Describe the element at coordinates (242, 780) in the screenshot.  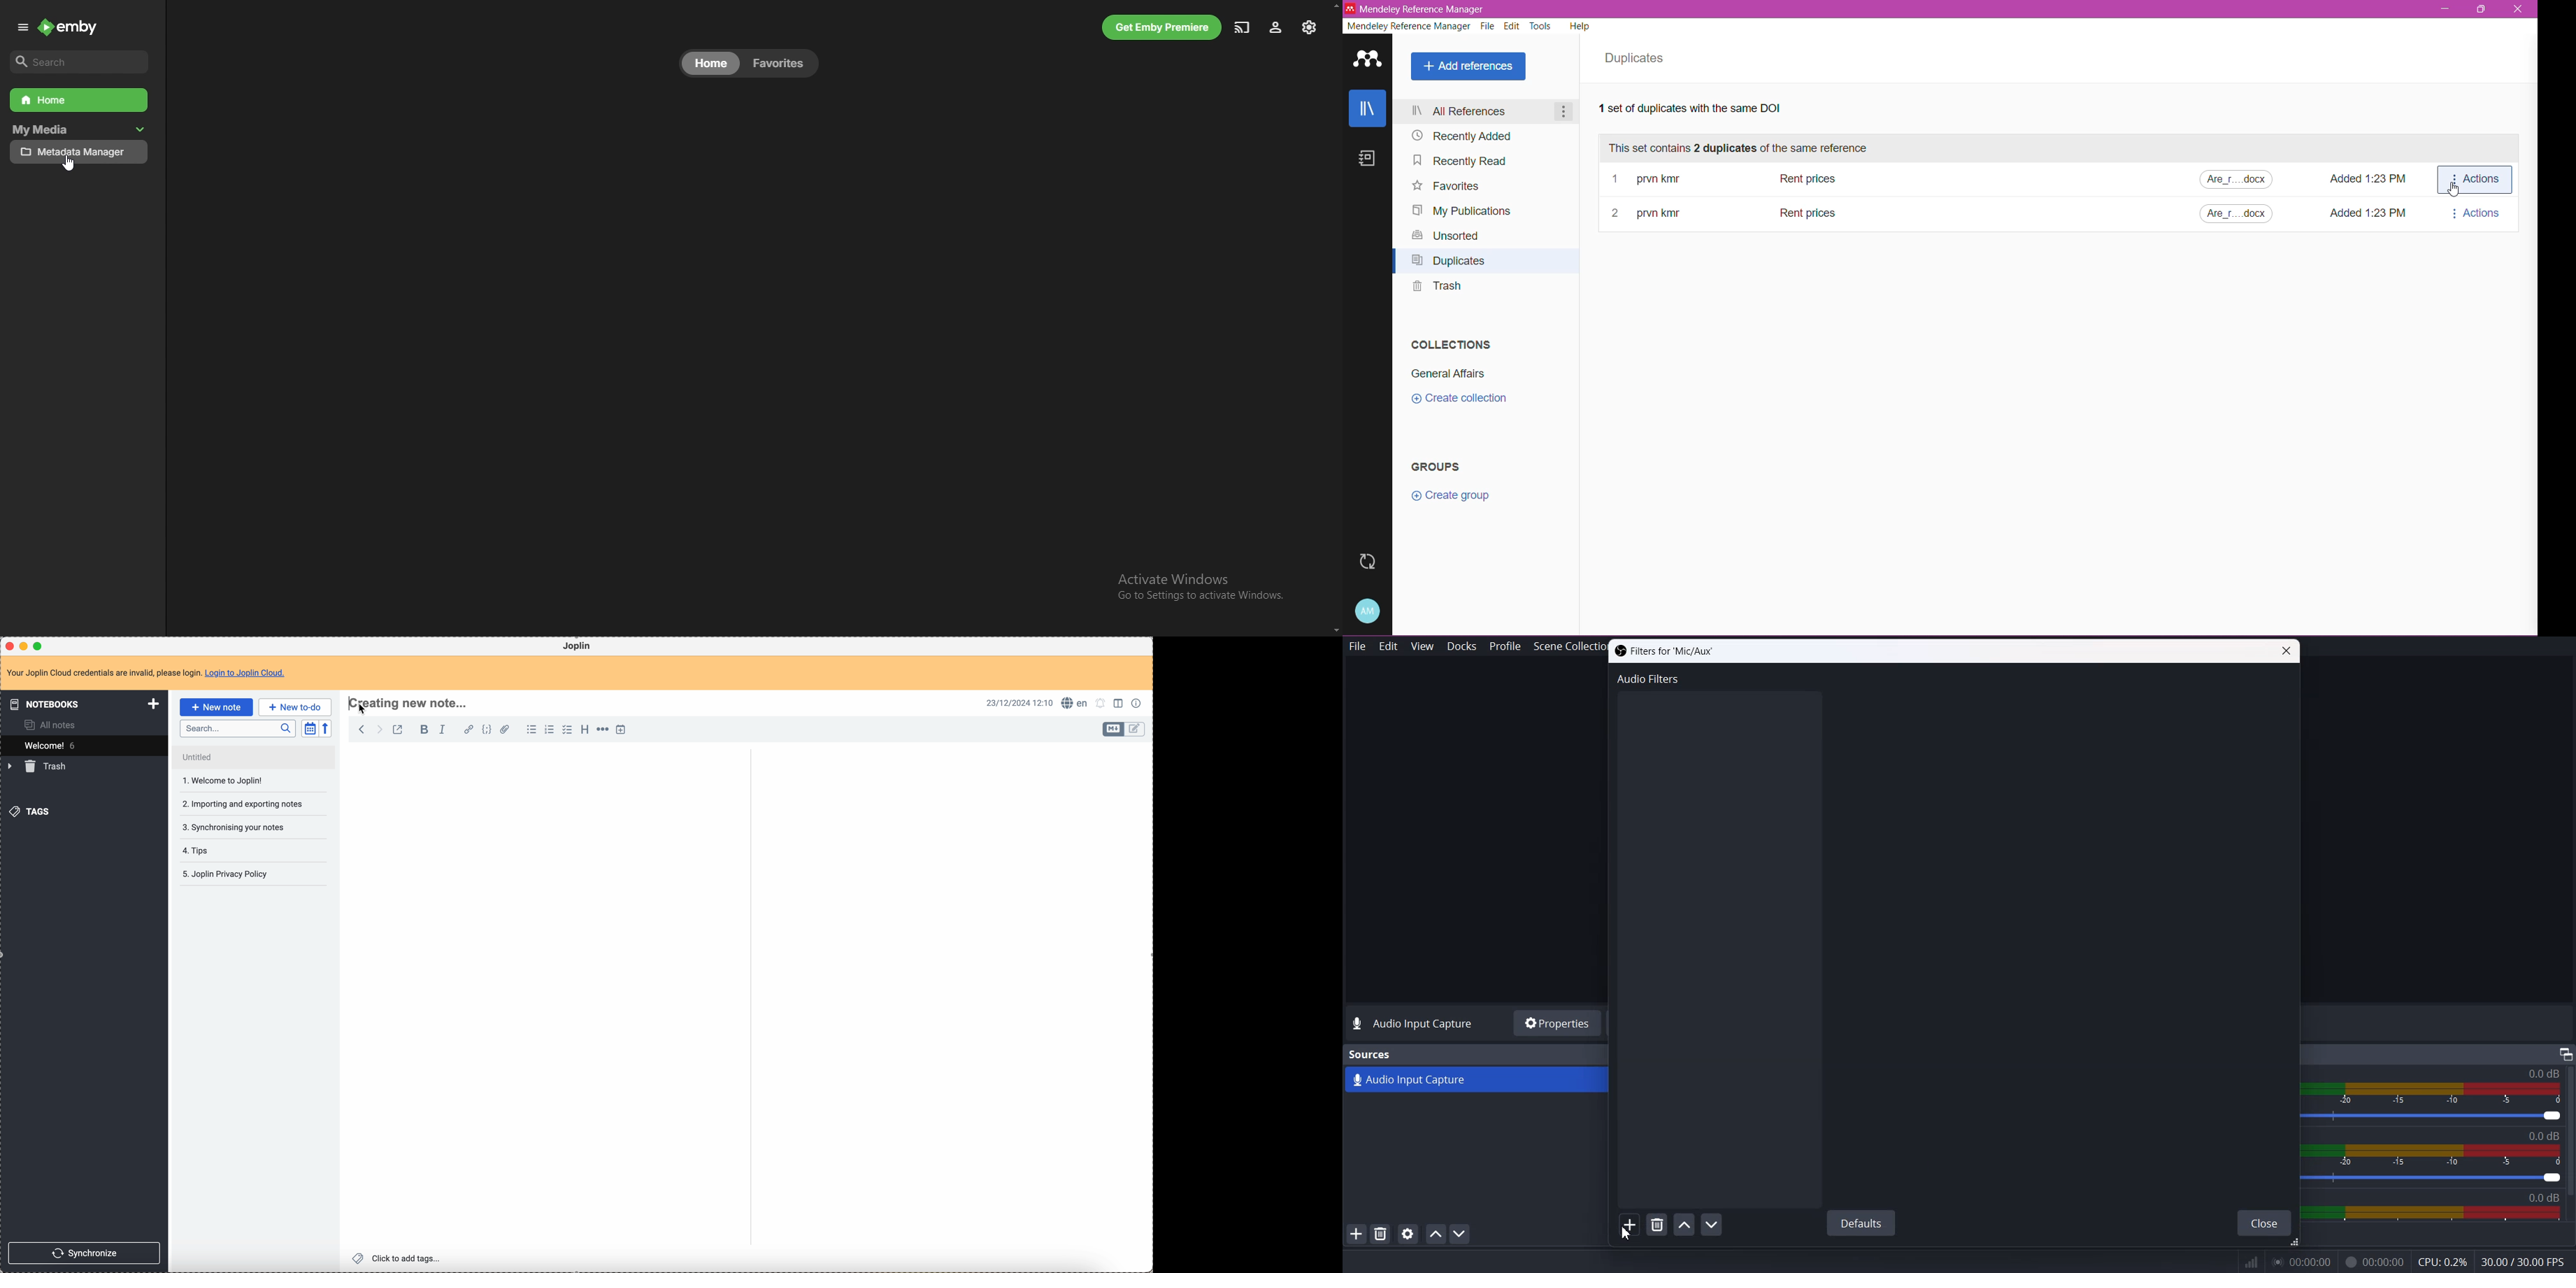
I see `importing and exporting notes` at that location.